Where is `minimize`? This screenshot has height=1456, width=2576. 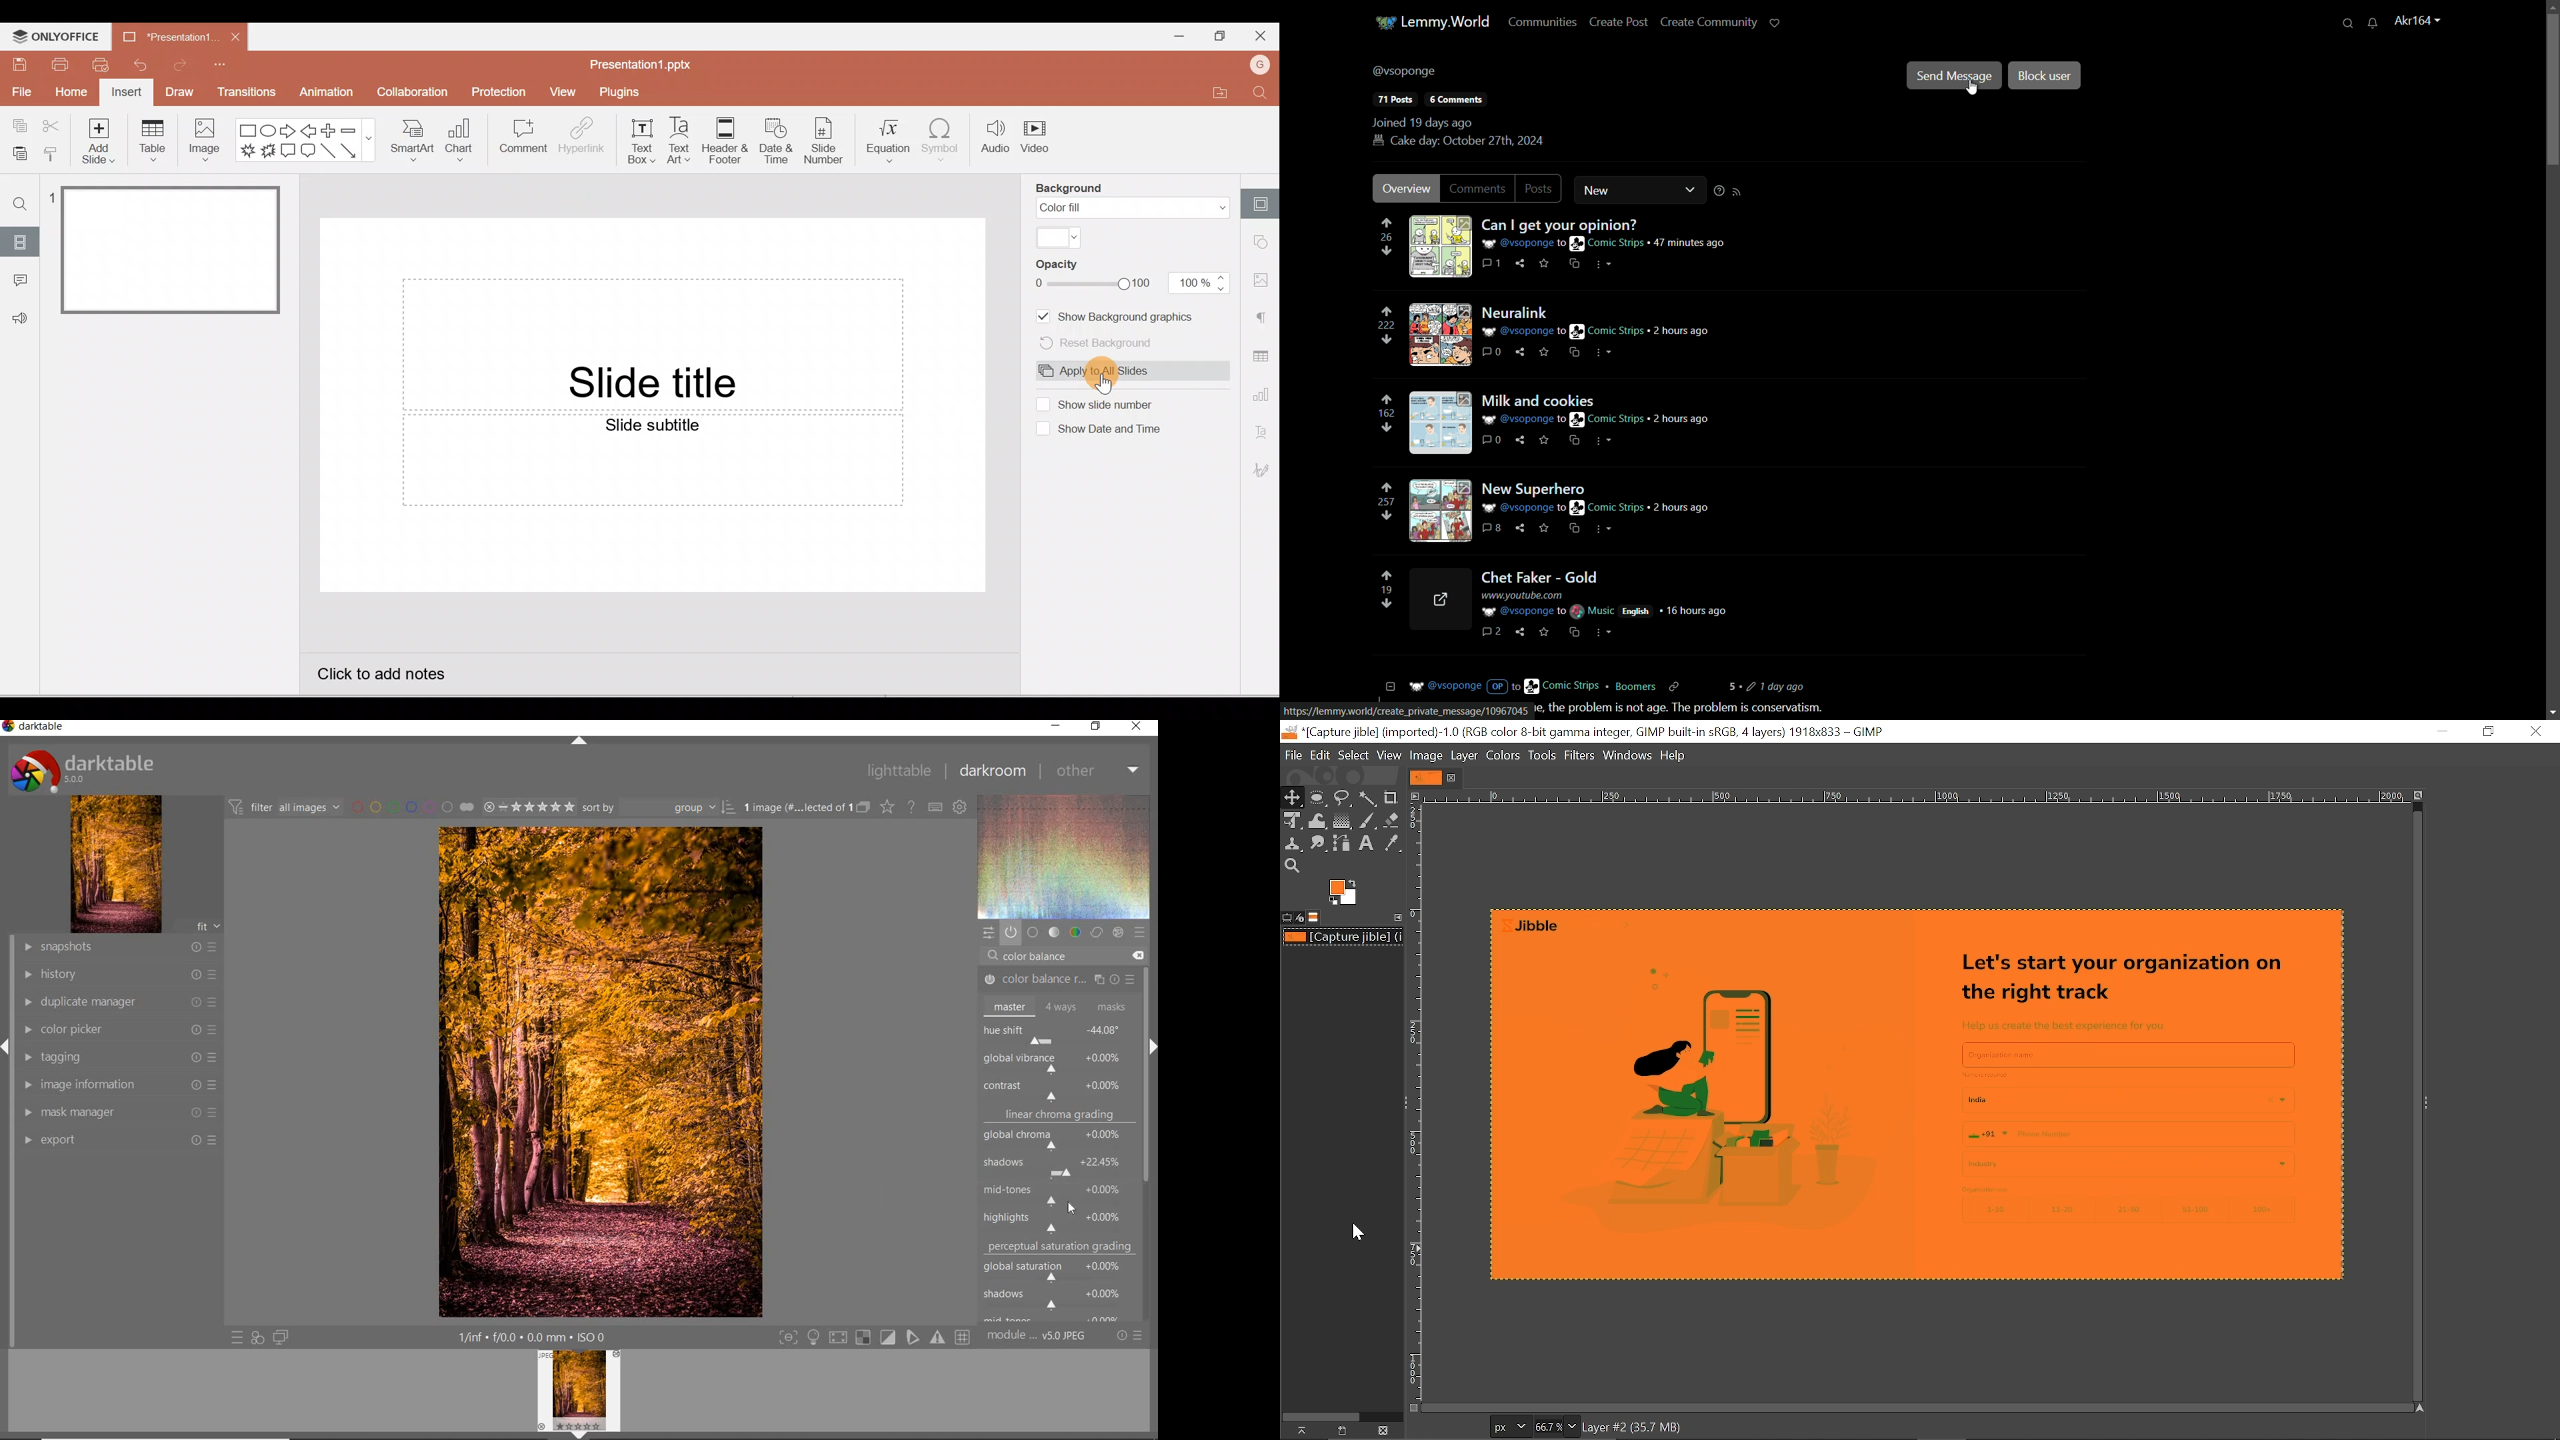 minimize is located at coordinates (1057, 725).